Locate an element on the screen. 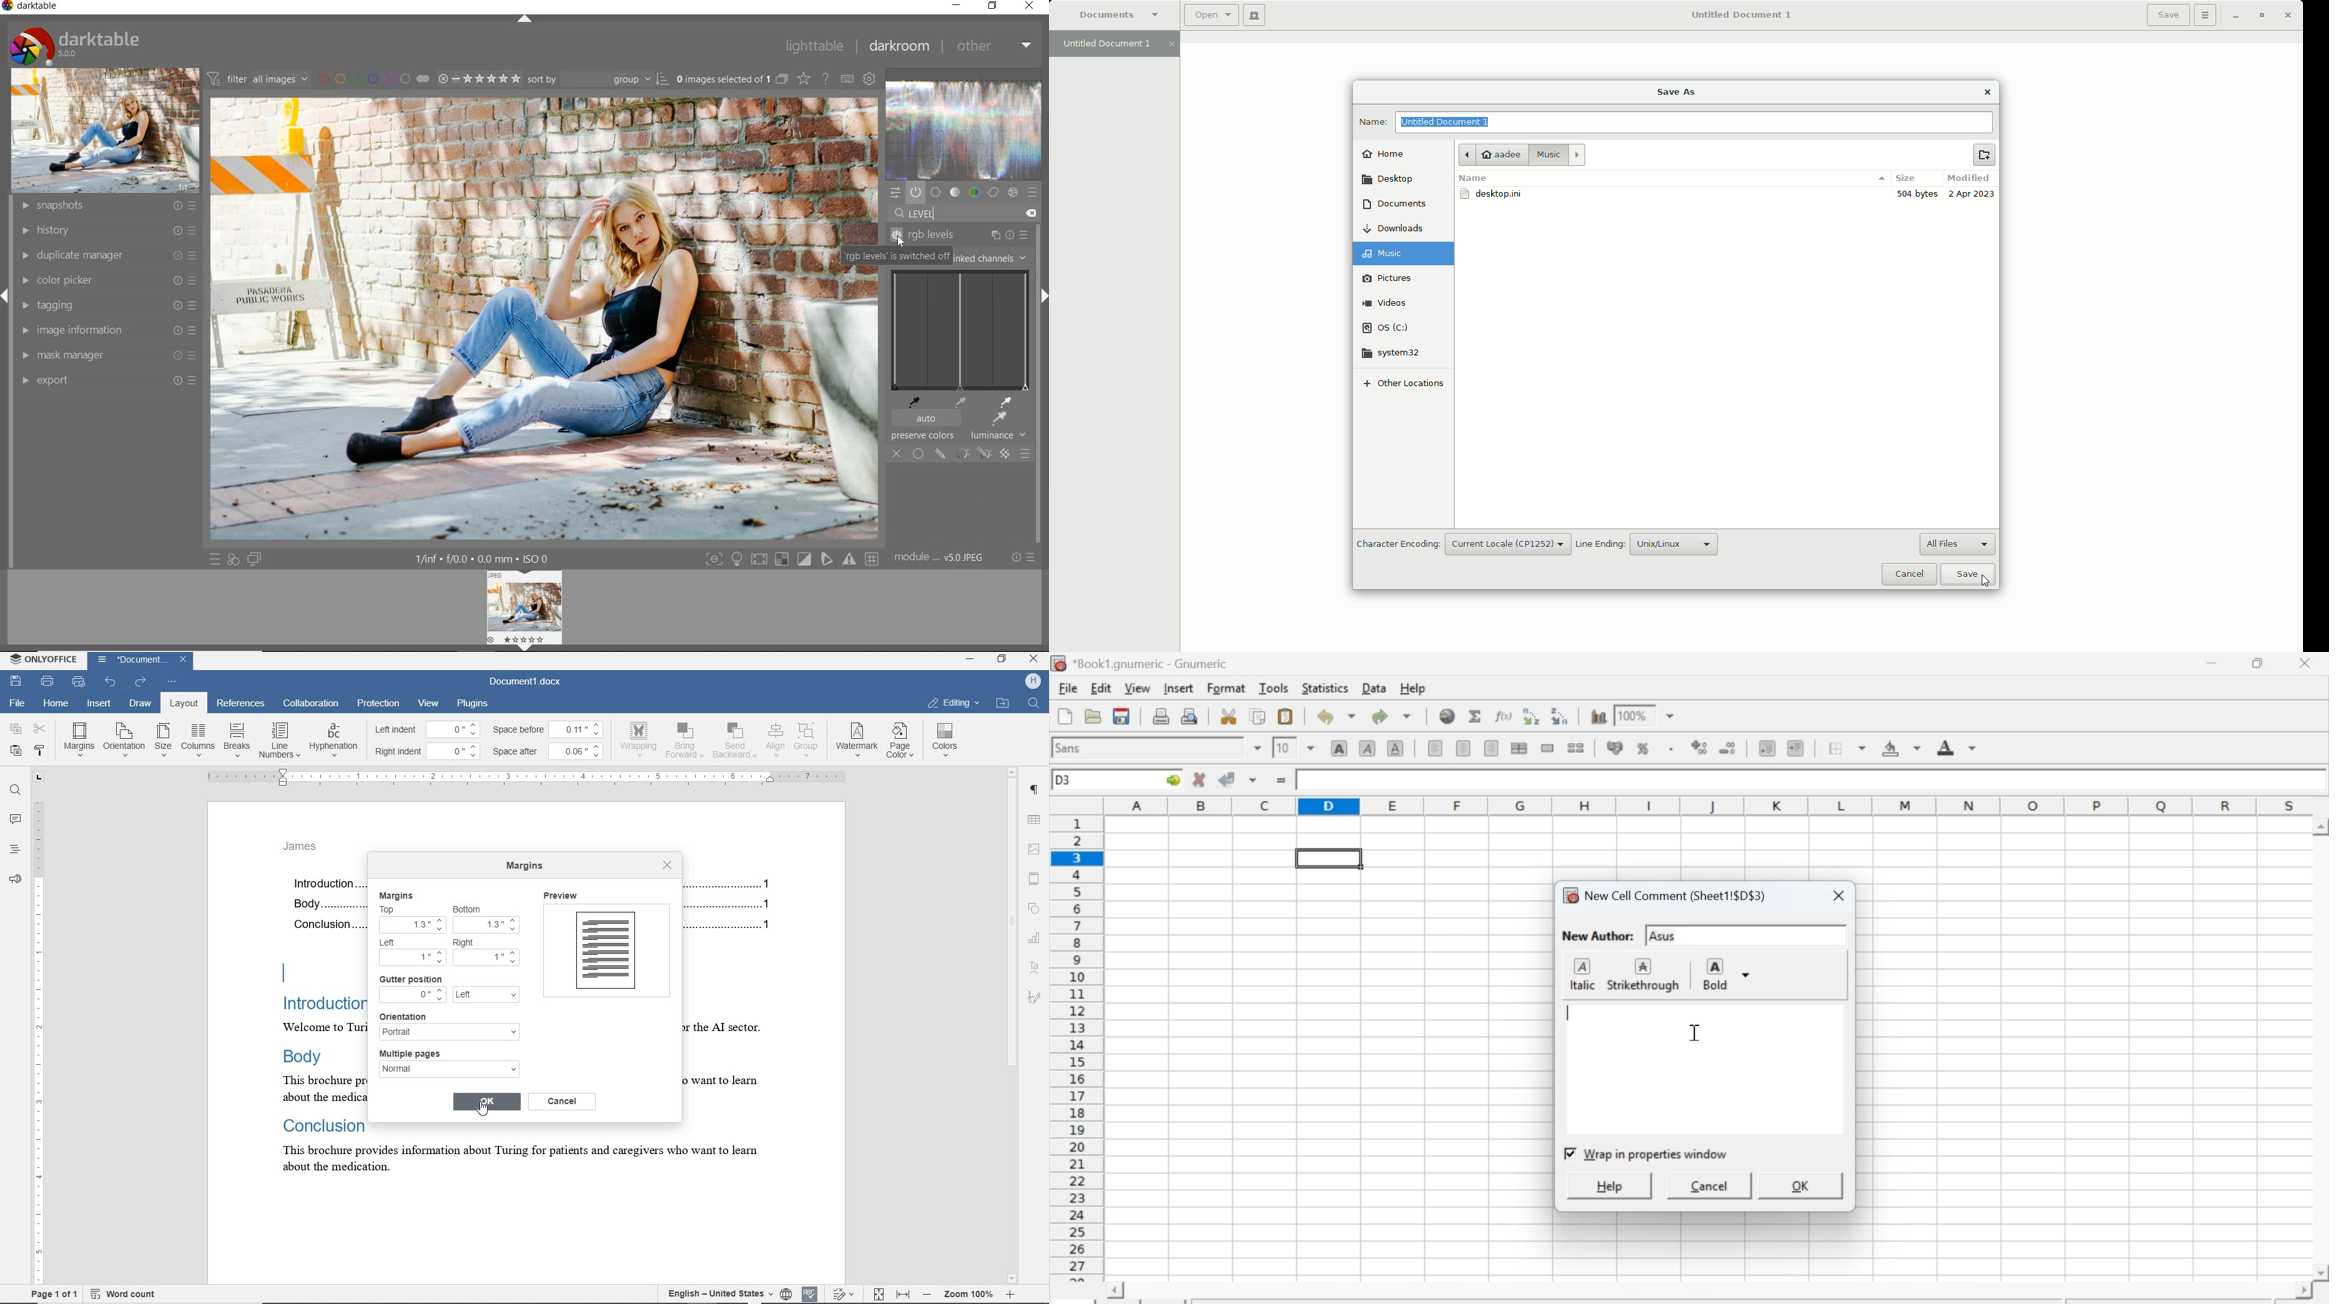 Image resolution: width=2352 pixels, height=1316 pixels. Sort ascending is located at coordinates (1531, 717).